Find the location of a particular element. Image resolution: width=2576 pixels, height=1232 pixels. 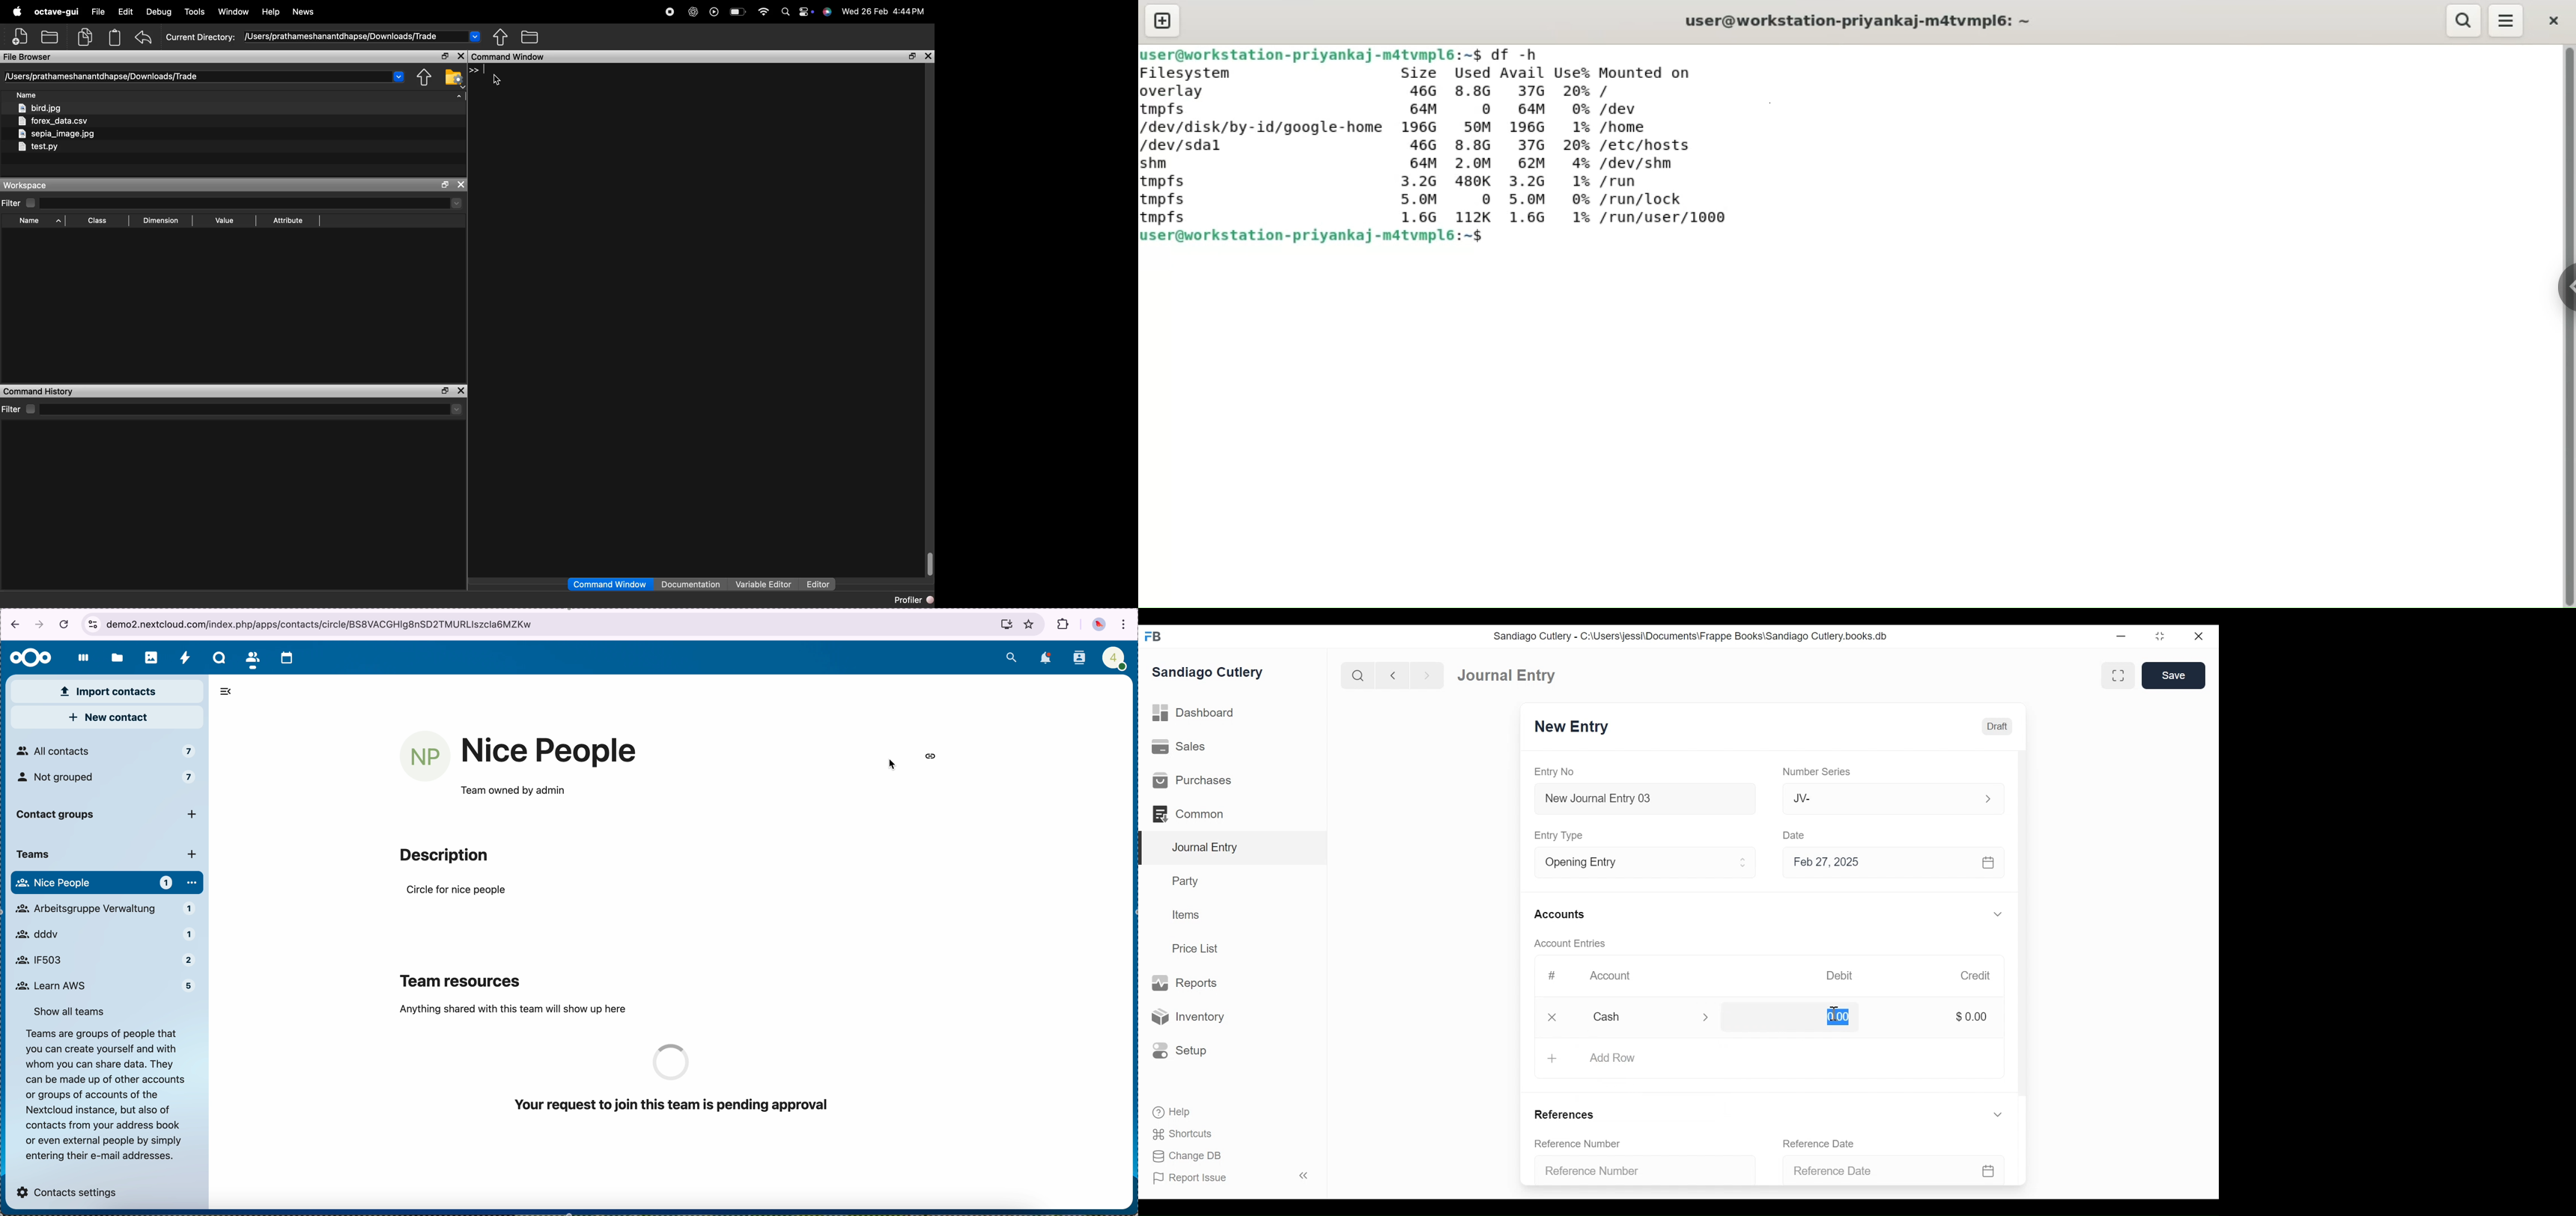

Accounts is located at coordinates (1559, 915).